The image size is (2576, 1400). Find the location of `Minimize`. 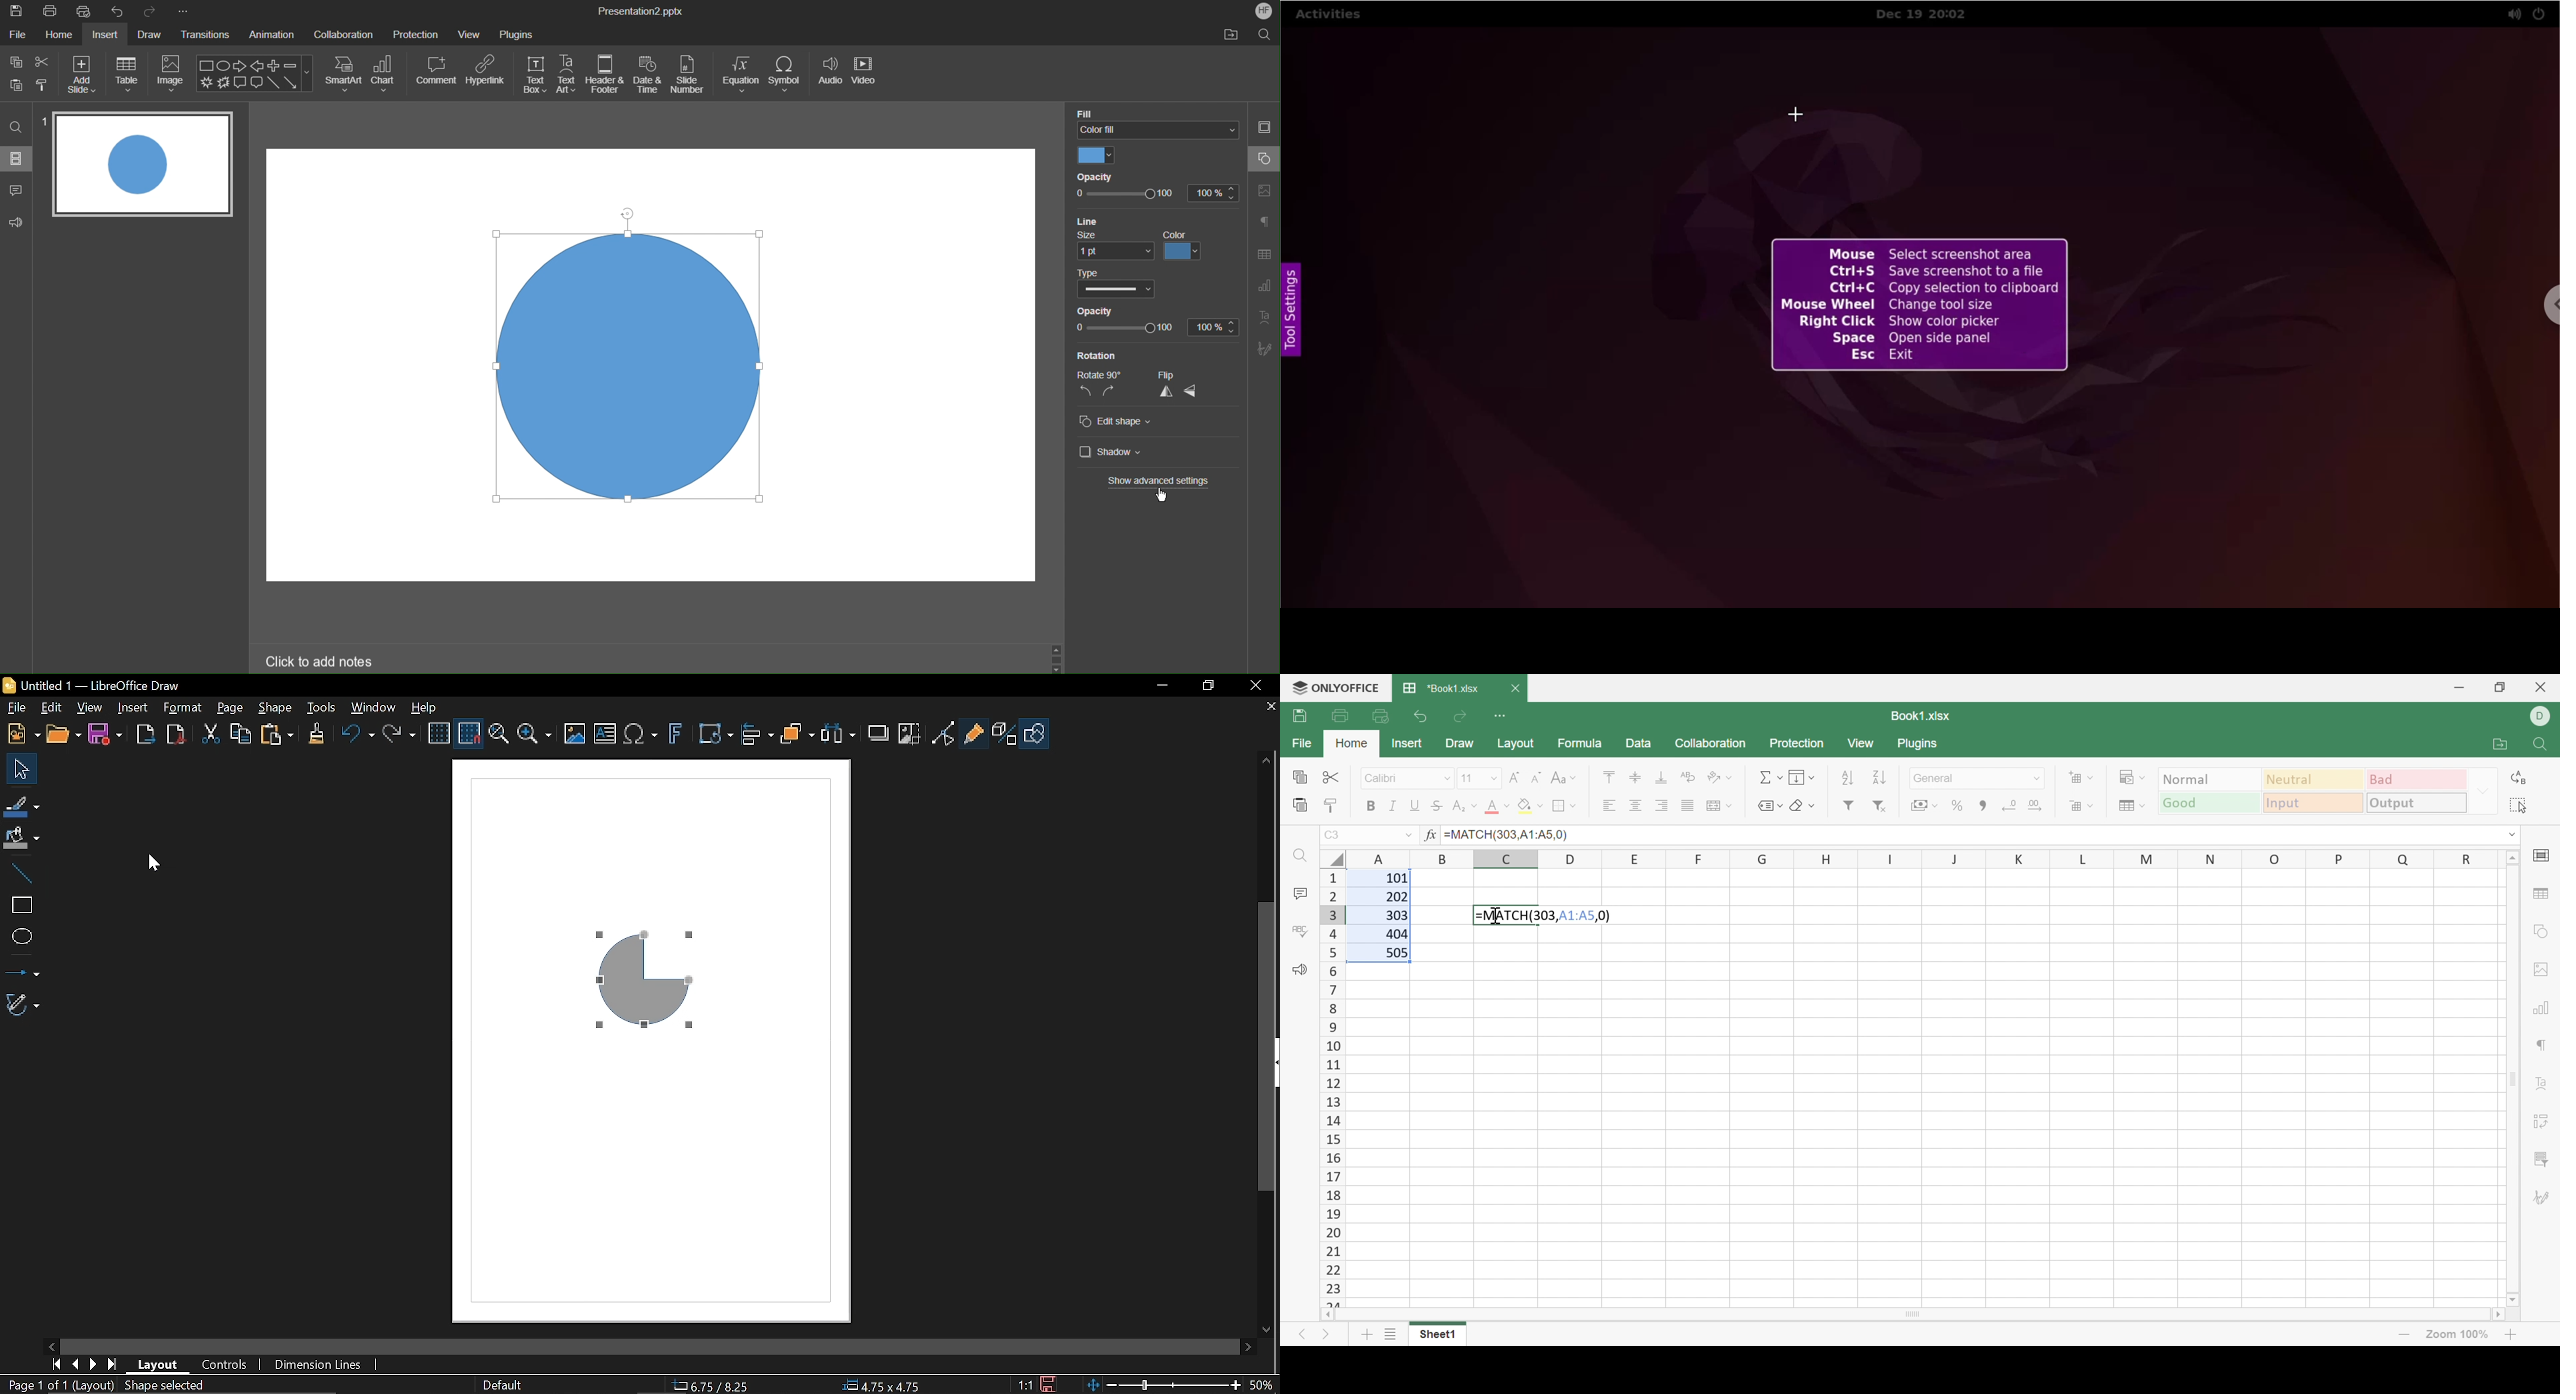

Minimize is located at coordinates (1162, 687).